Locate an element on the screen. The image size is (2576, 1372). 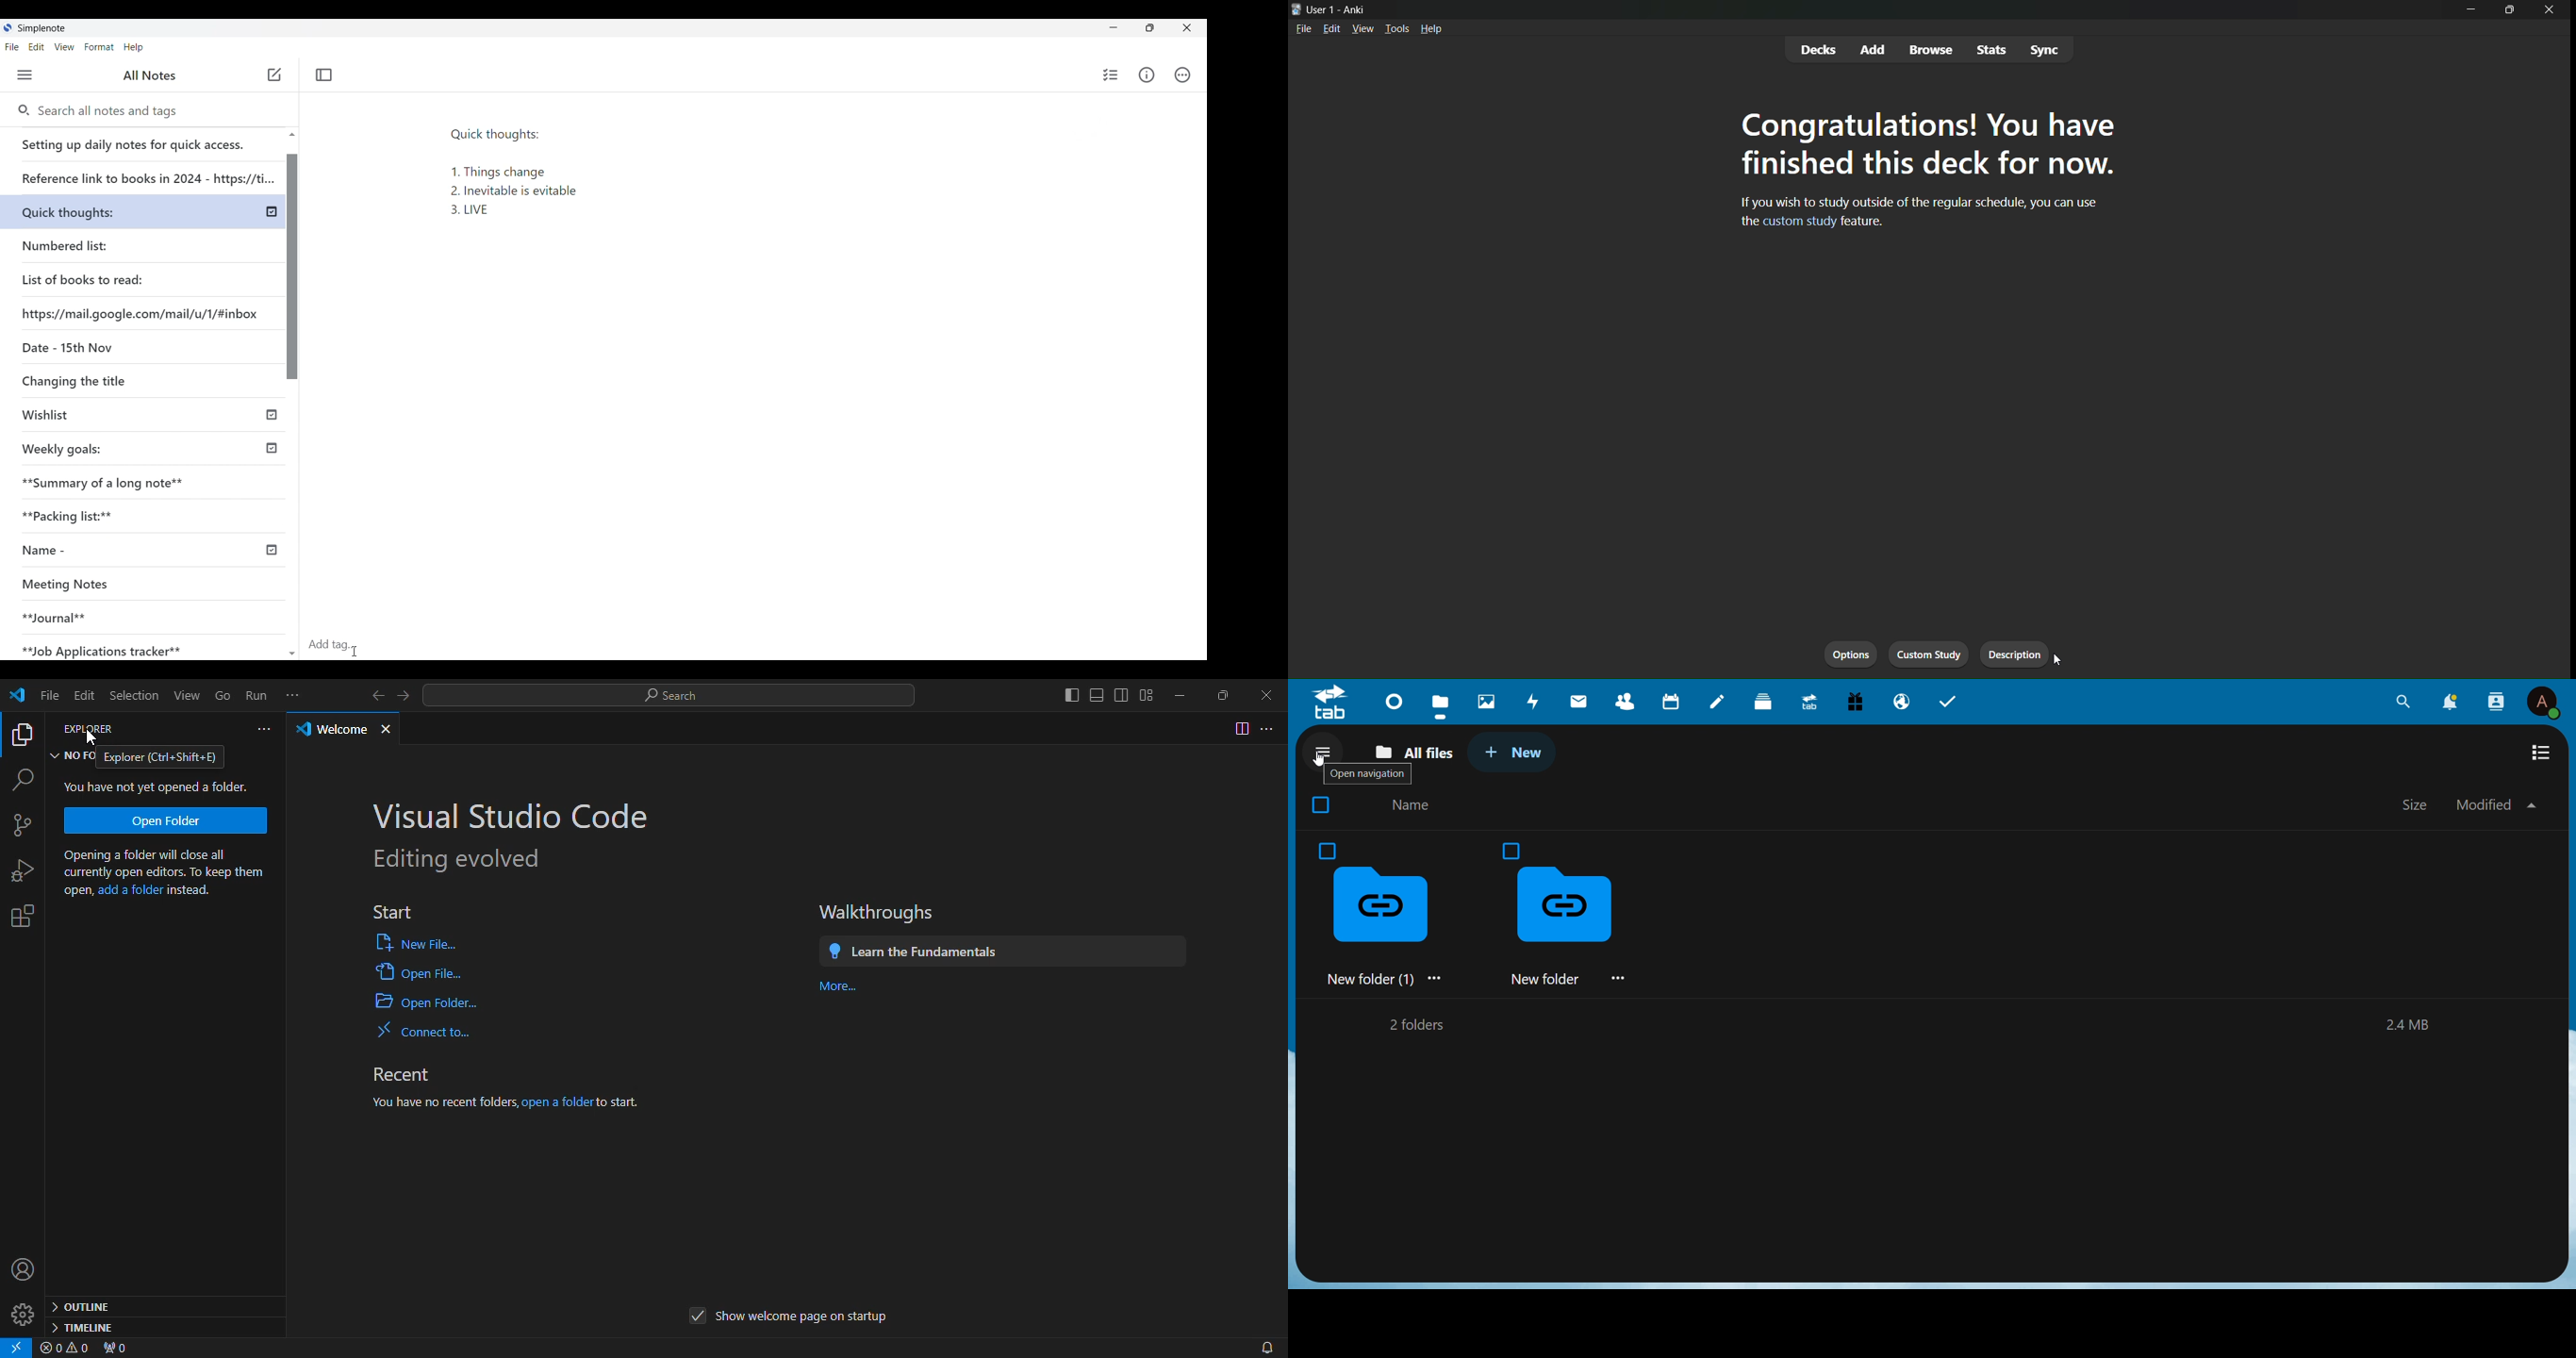
Journal is located at coordinates (125, 612).